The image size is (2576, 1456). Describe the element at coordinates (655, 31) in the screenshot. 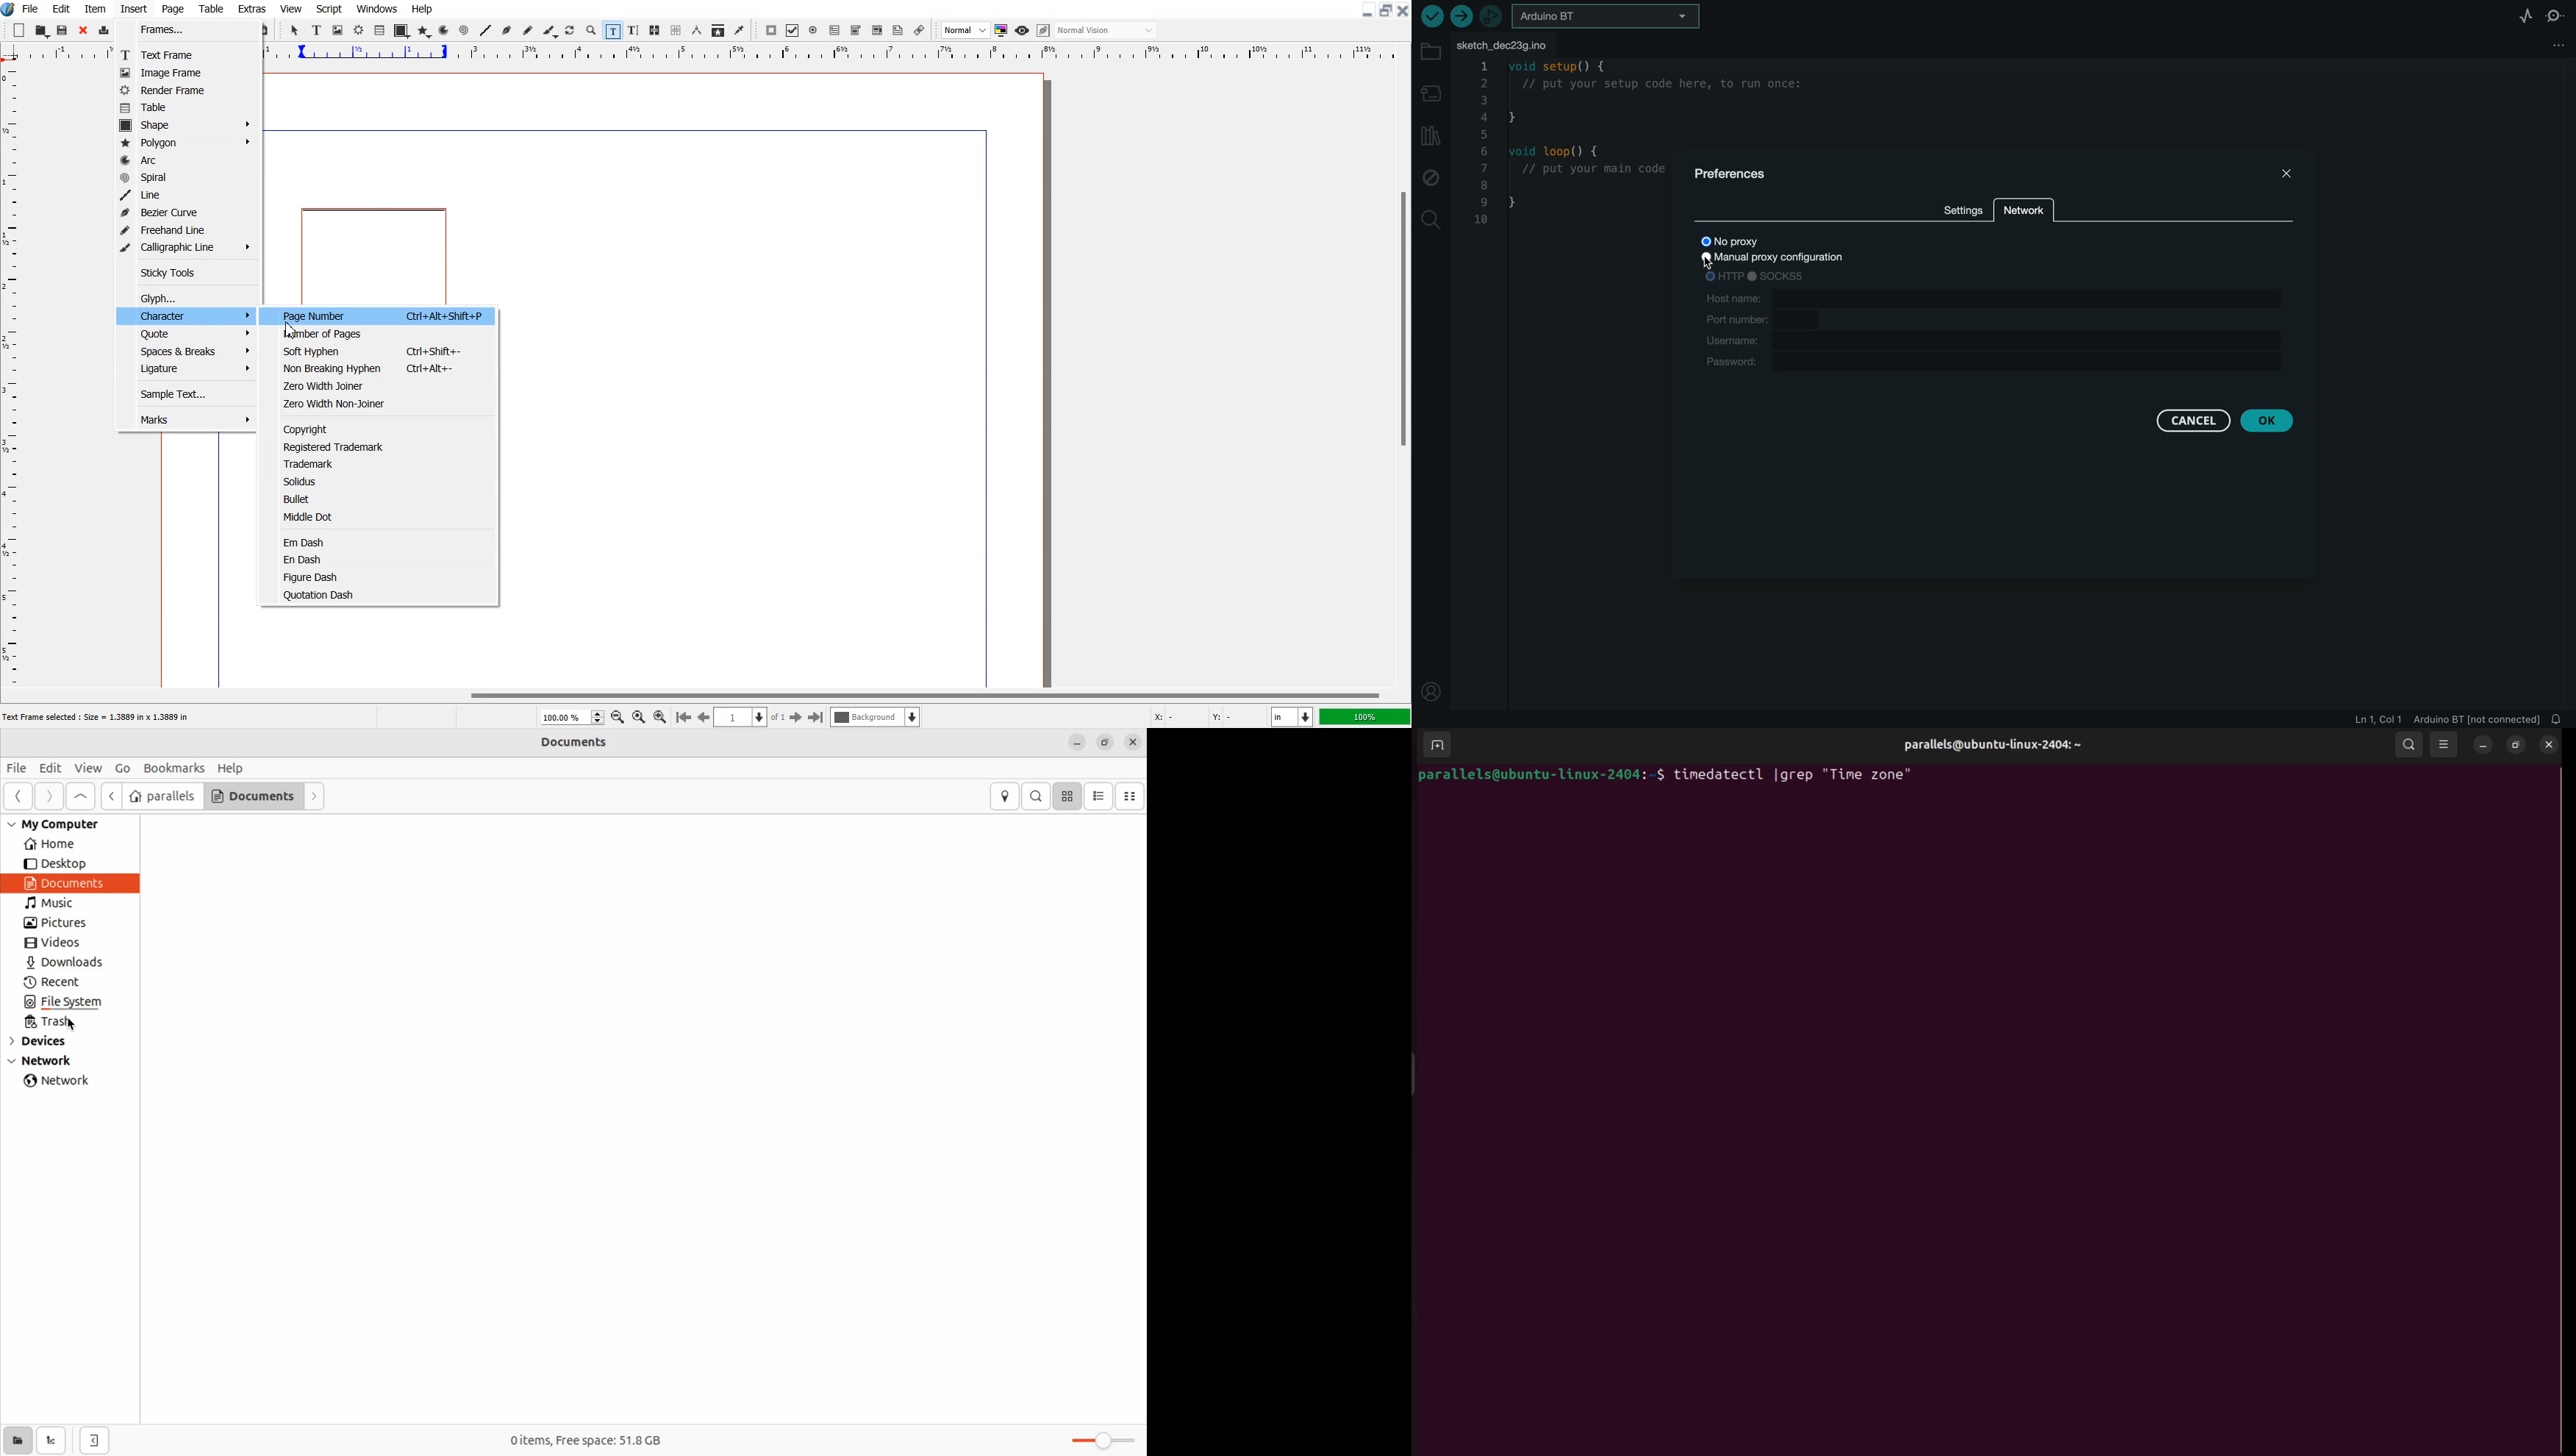

I see `Link text frame` at that location.